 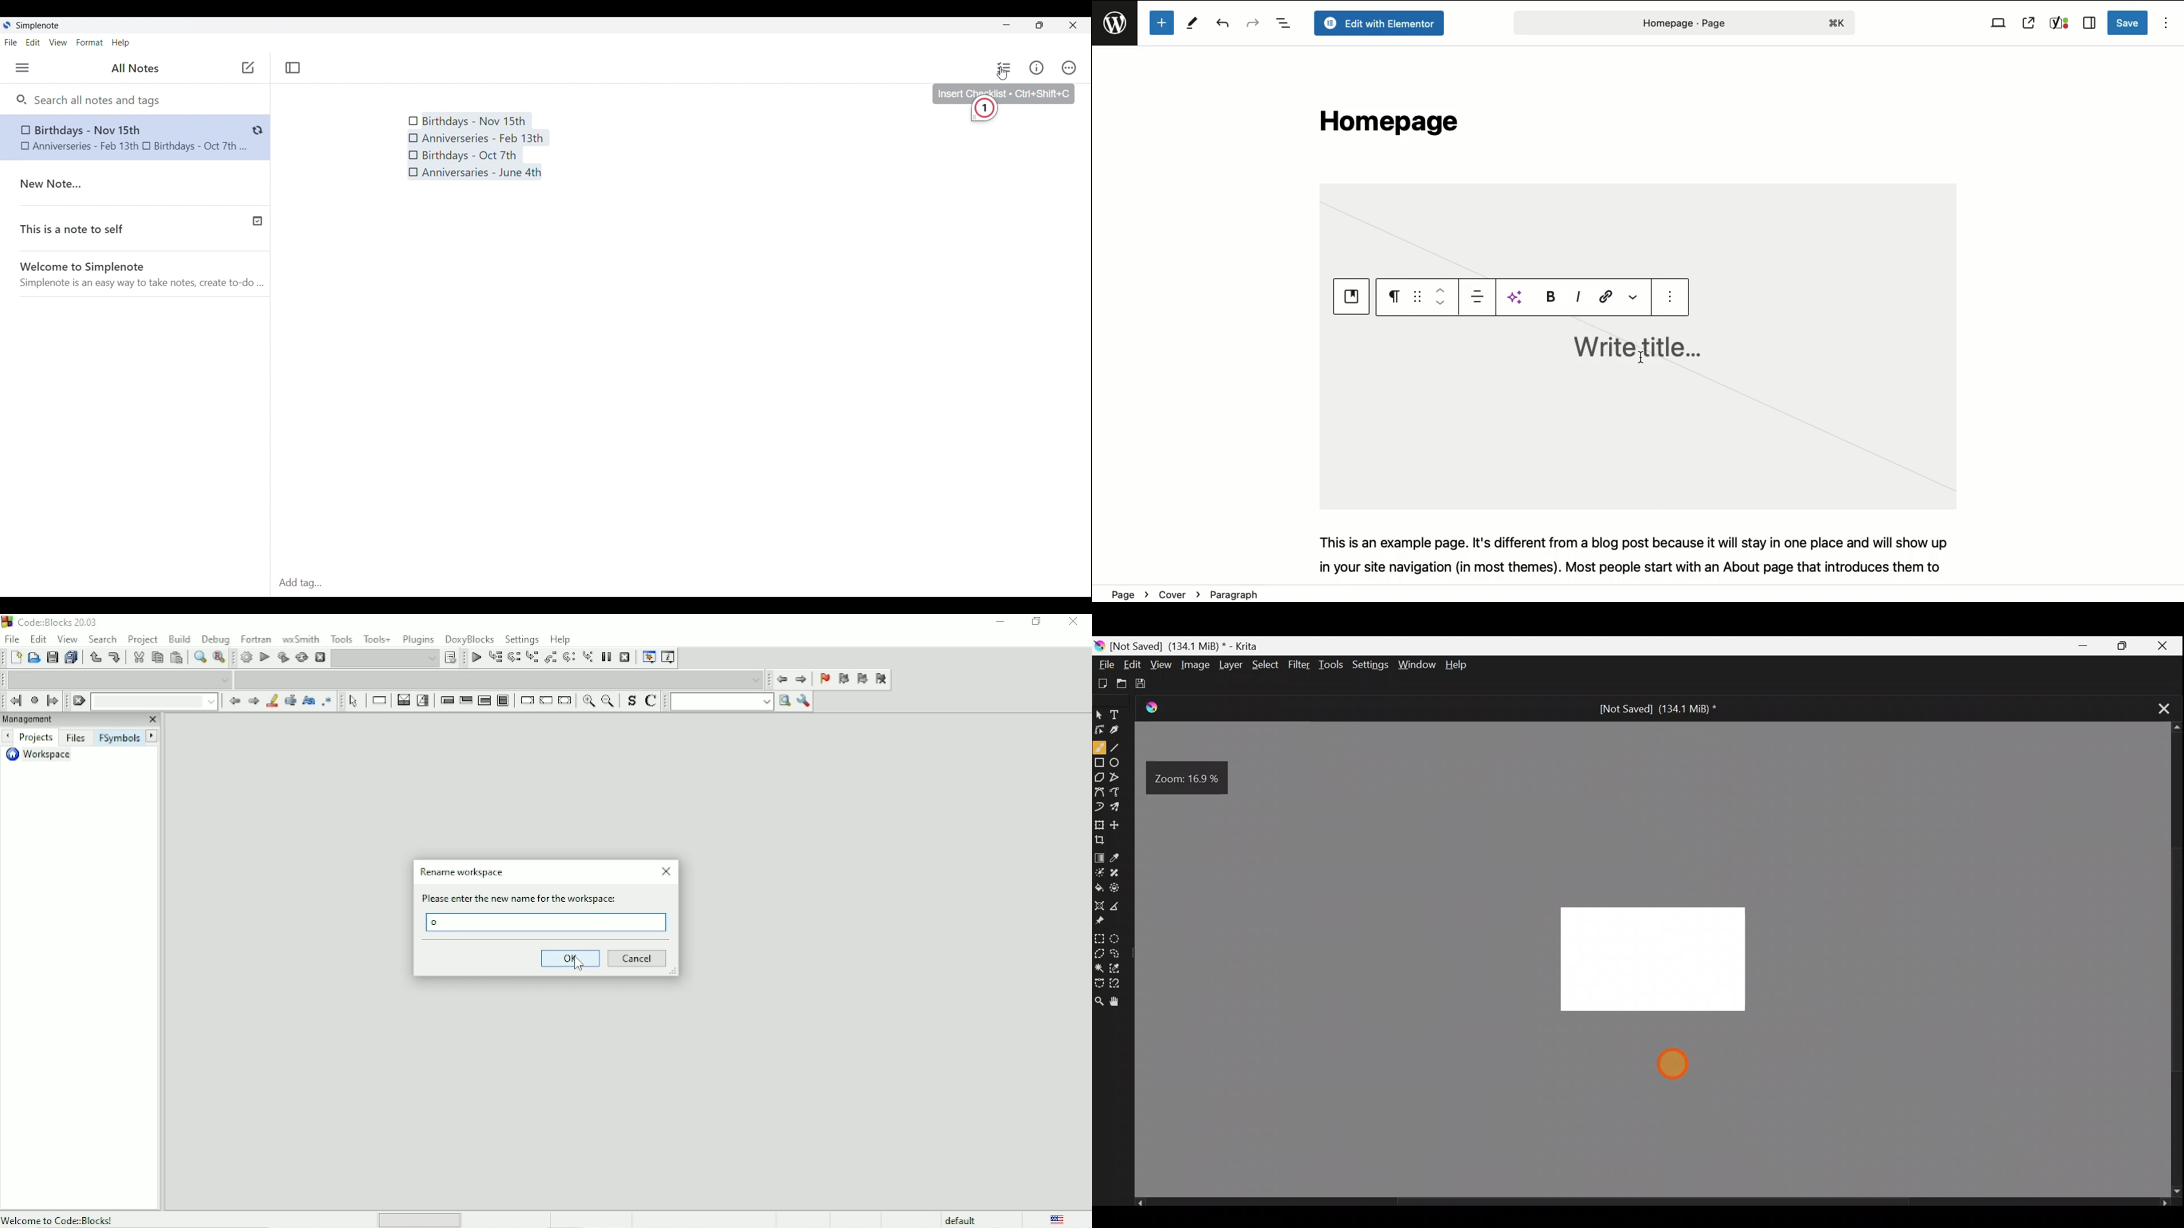 What do you see at coordinates (579, 964) in the screenshot?
I see `Cursor` at bounding box center [579, 964].